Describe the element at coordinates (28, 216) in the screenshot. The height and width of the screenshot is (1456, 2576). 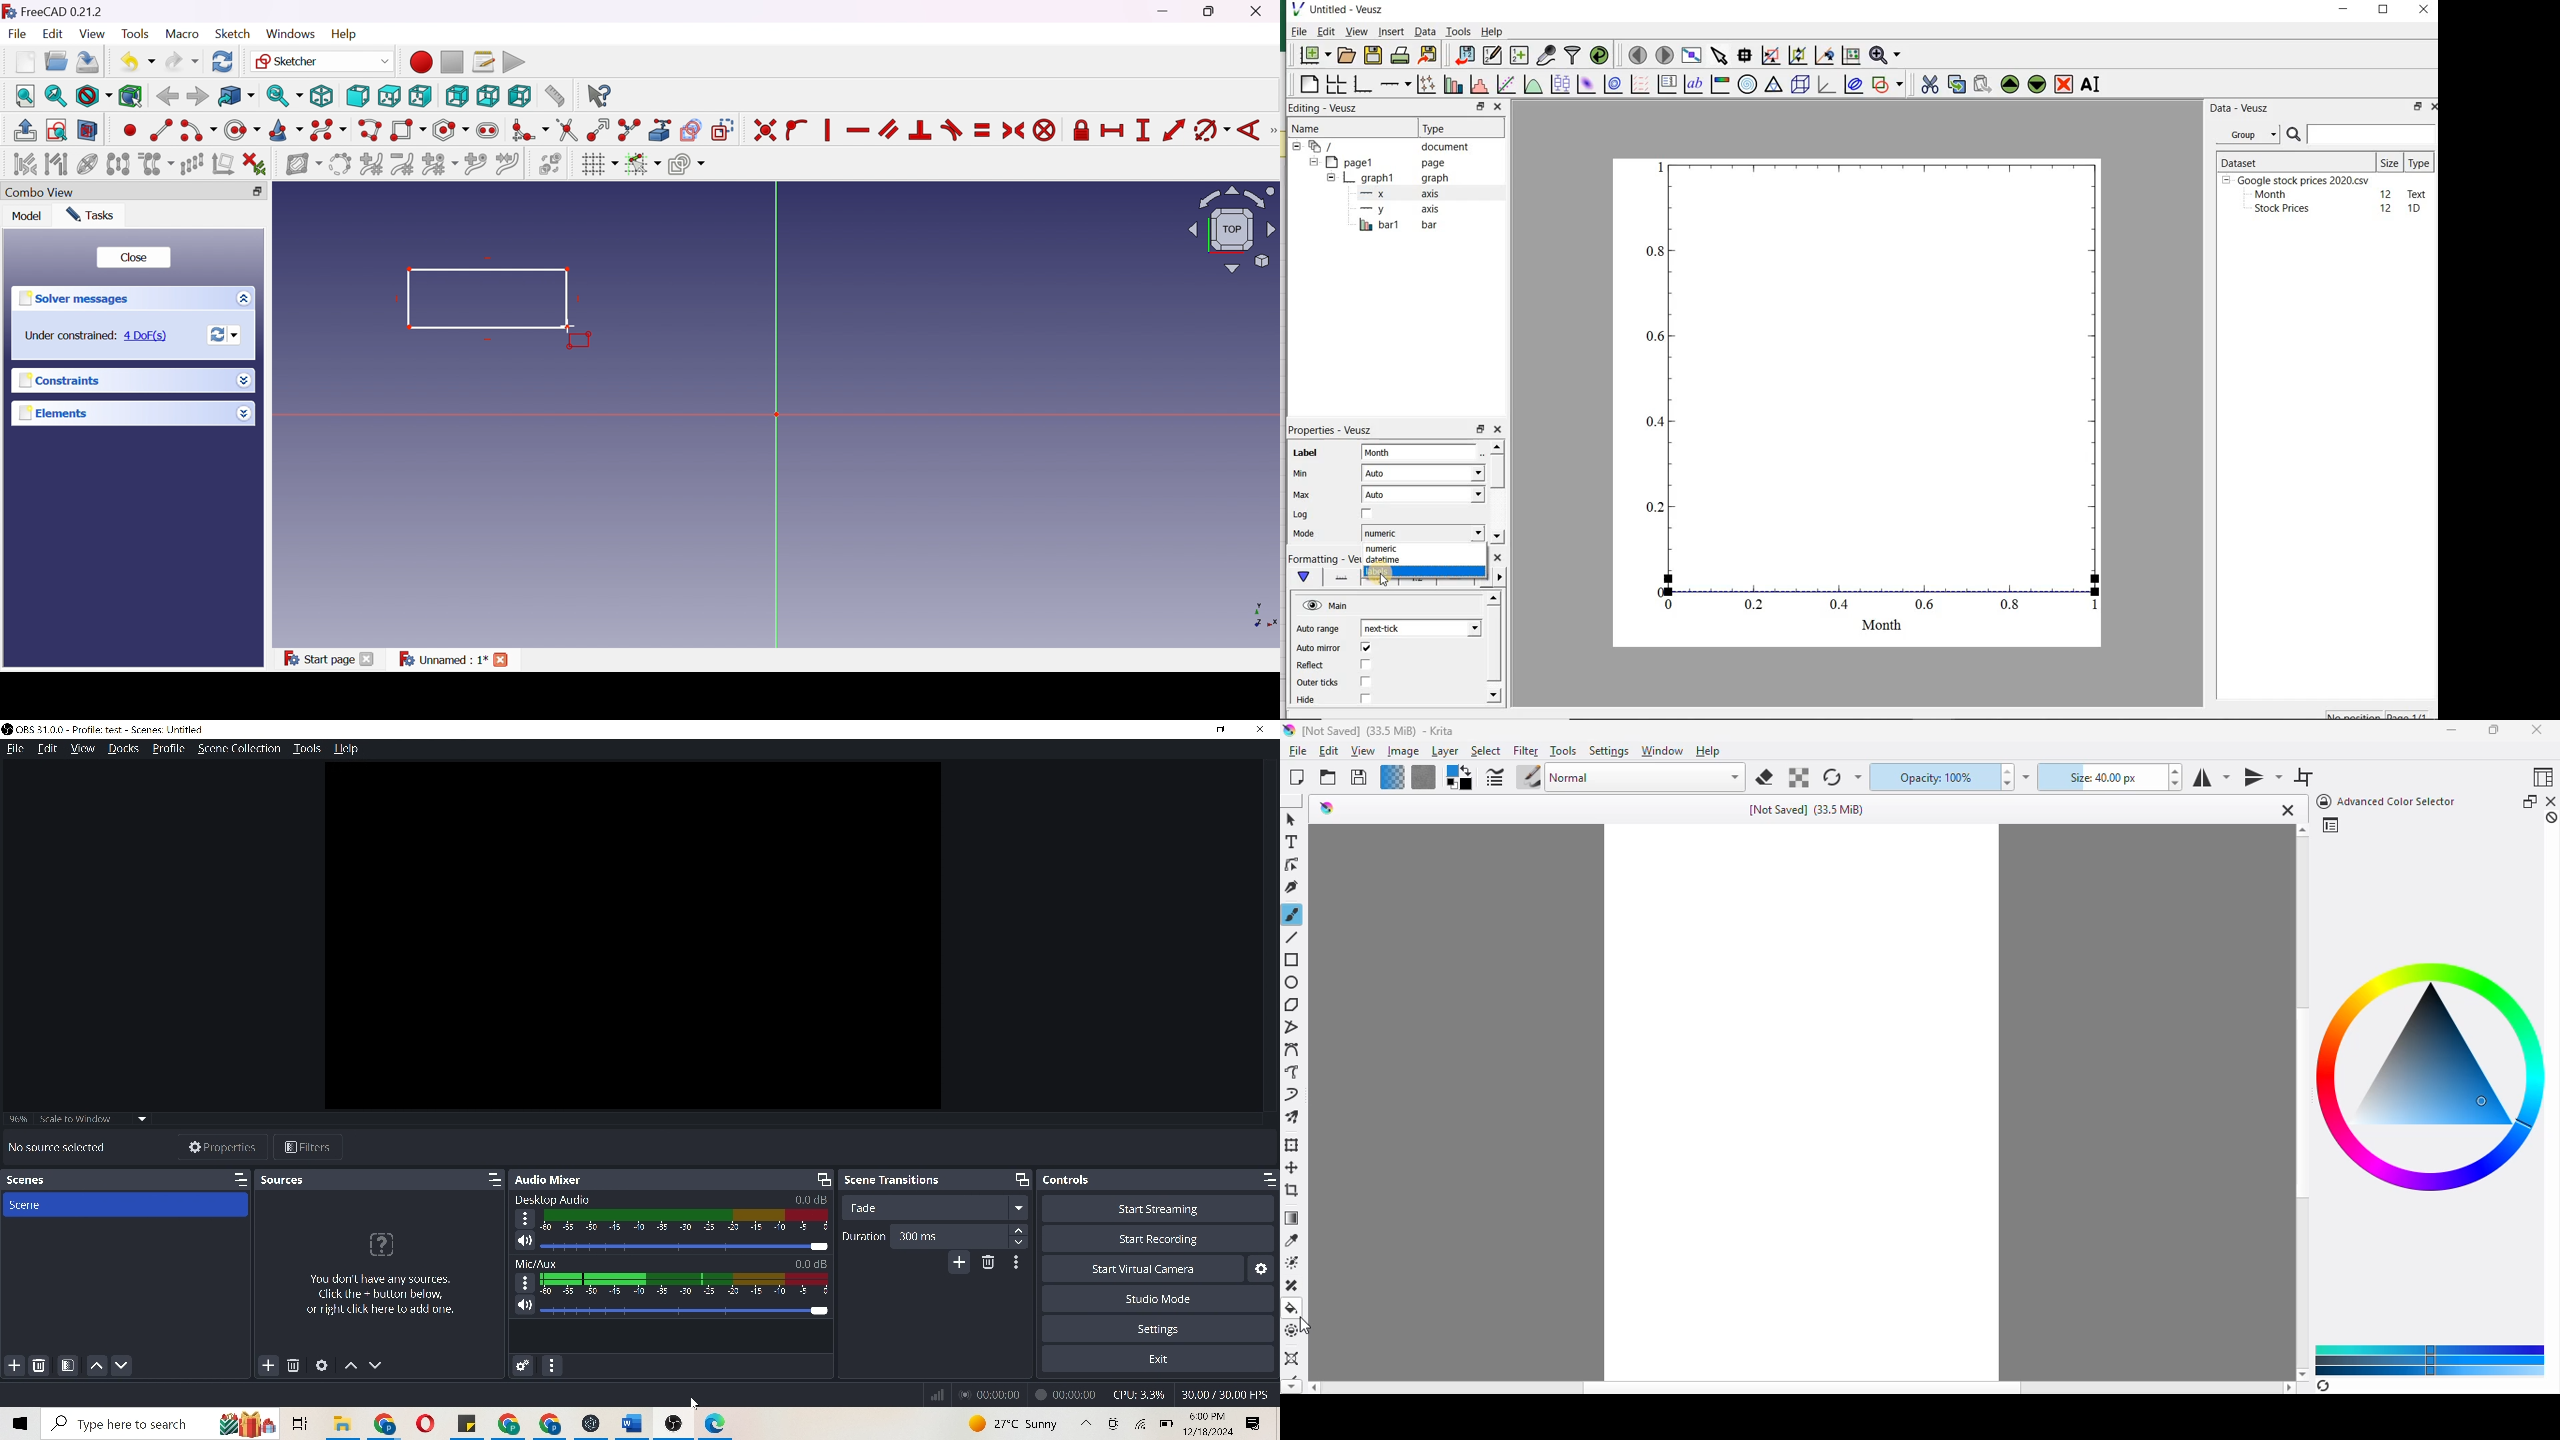
I see `Model` at that location.